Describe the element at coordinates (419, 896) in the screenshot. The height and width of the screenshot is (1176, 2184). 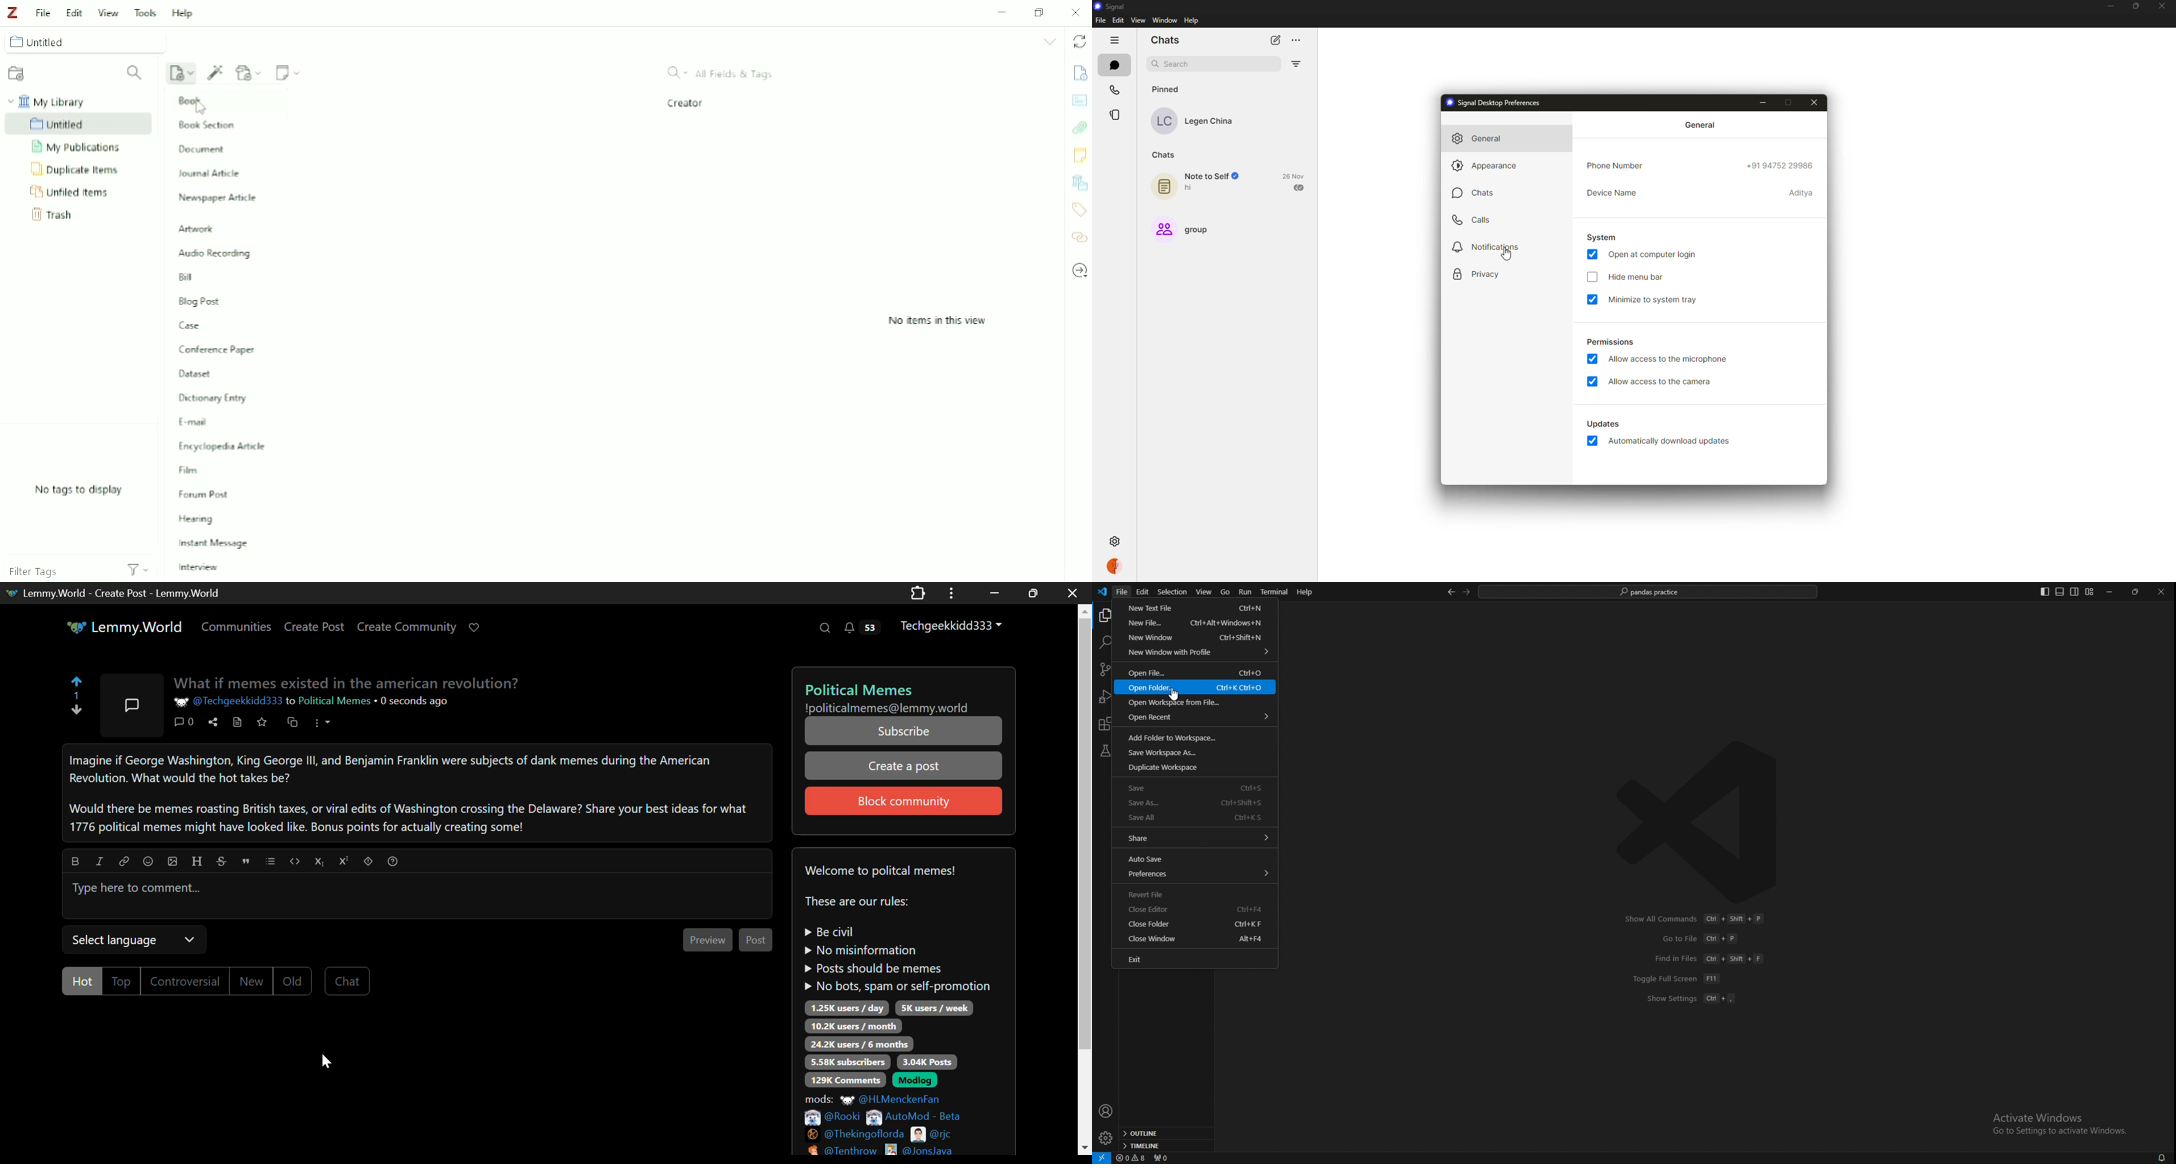
I see `Comment Drafting Space` at that location.